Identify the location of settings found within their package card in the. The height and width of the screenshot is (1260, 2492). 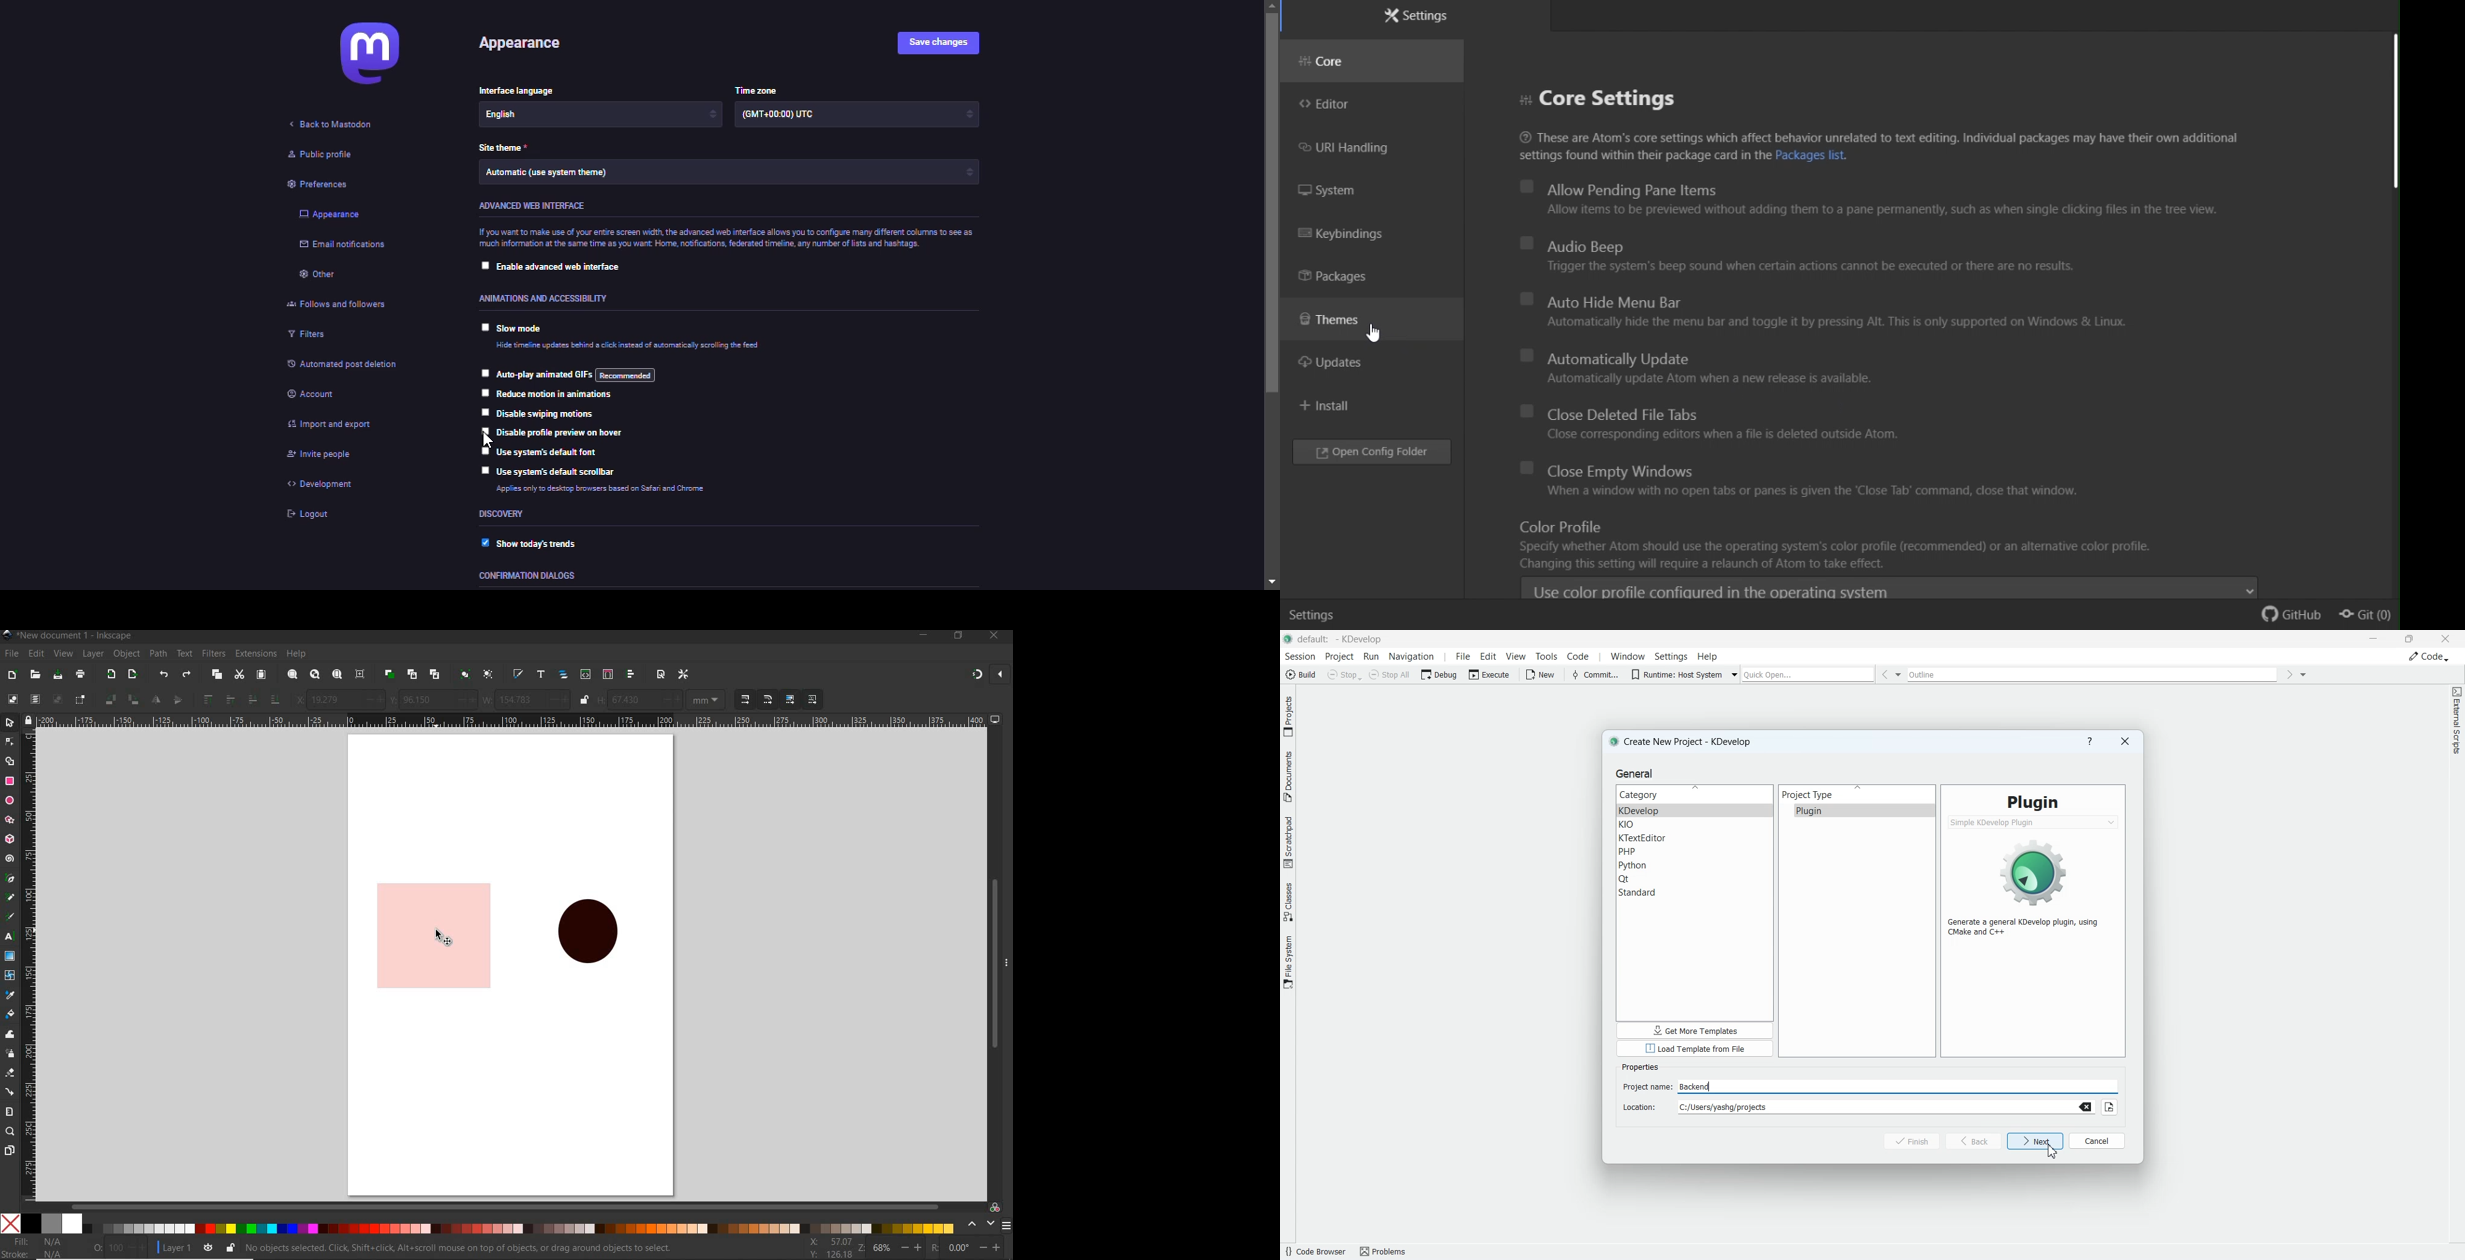
(1644, 155).